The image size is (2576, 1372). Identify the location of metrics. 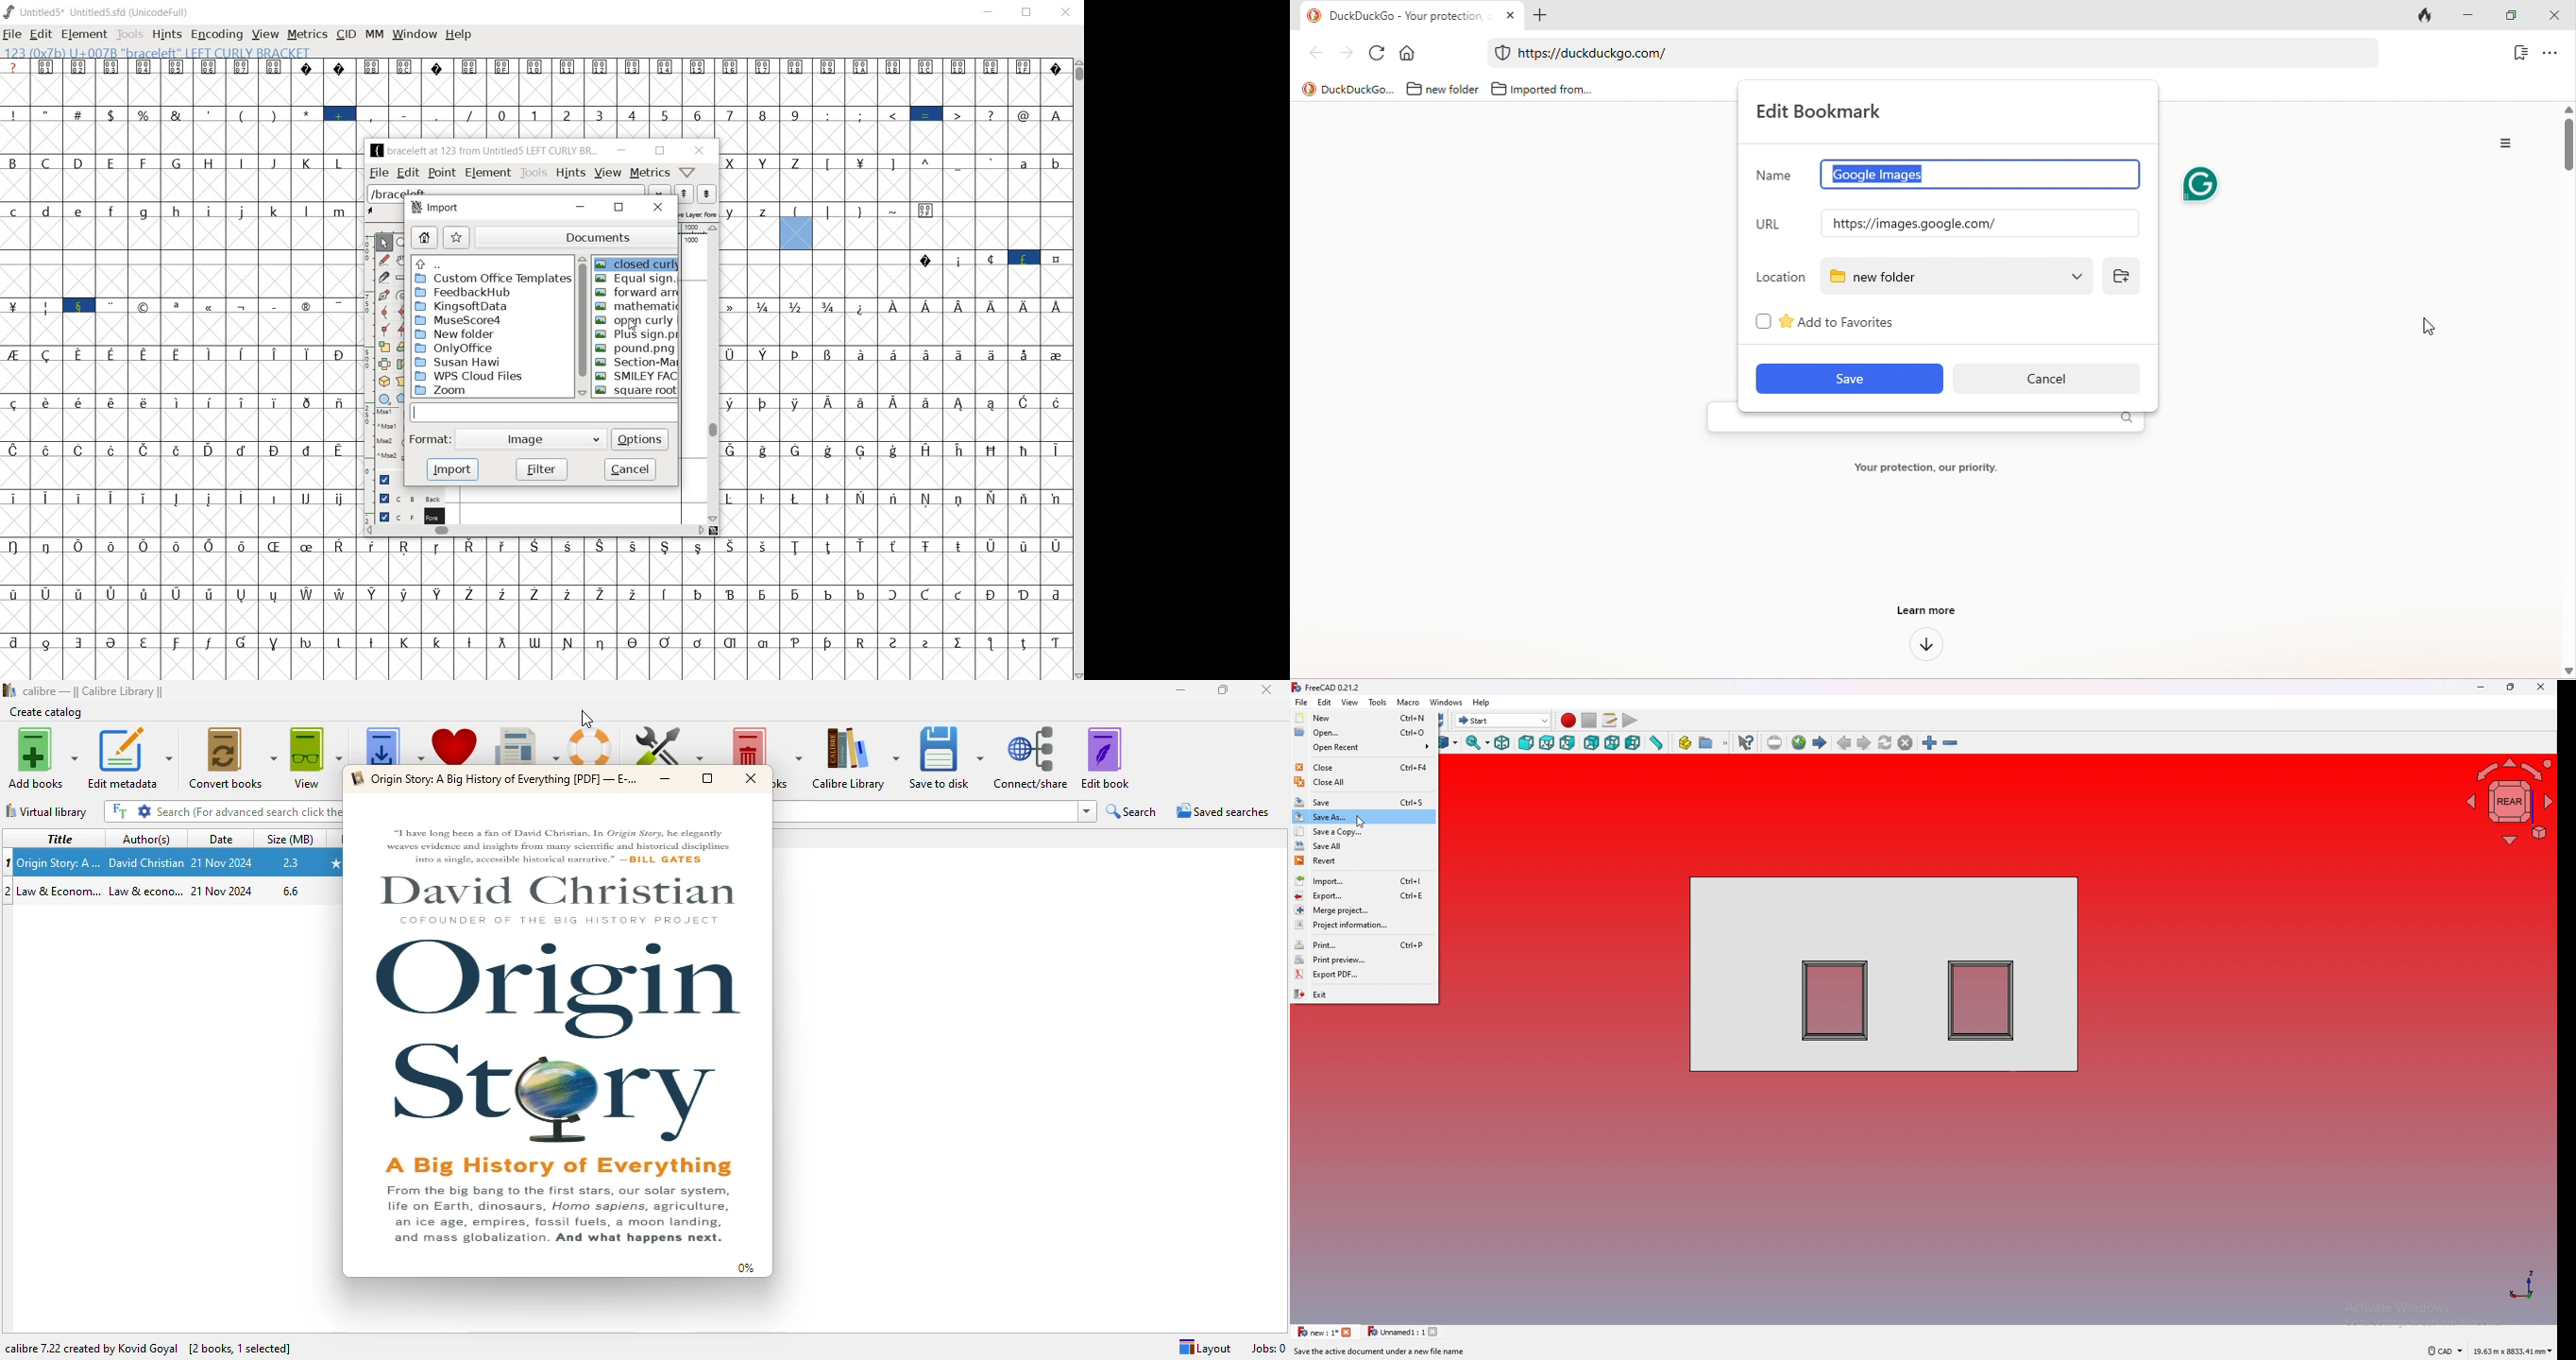
(307, 34).